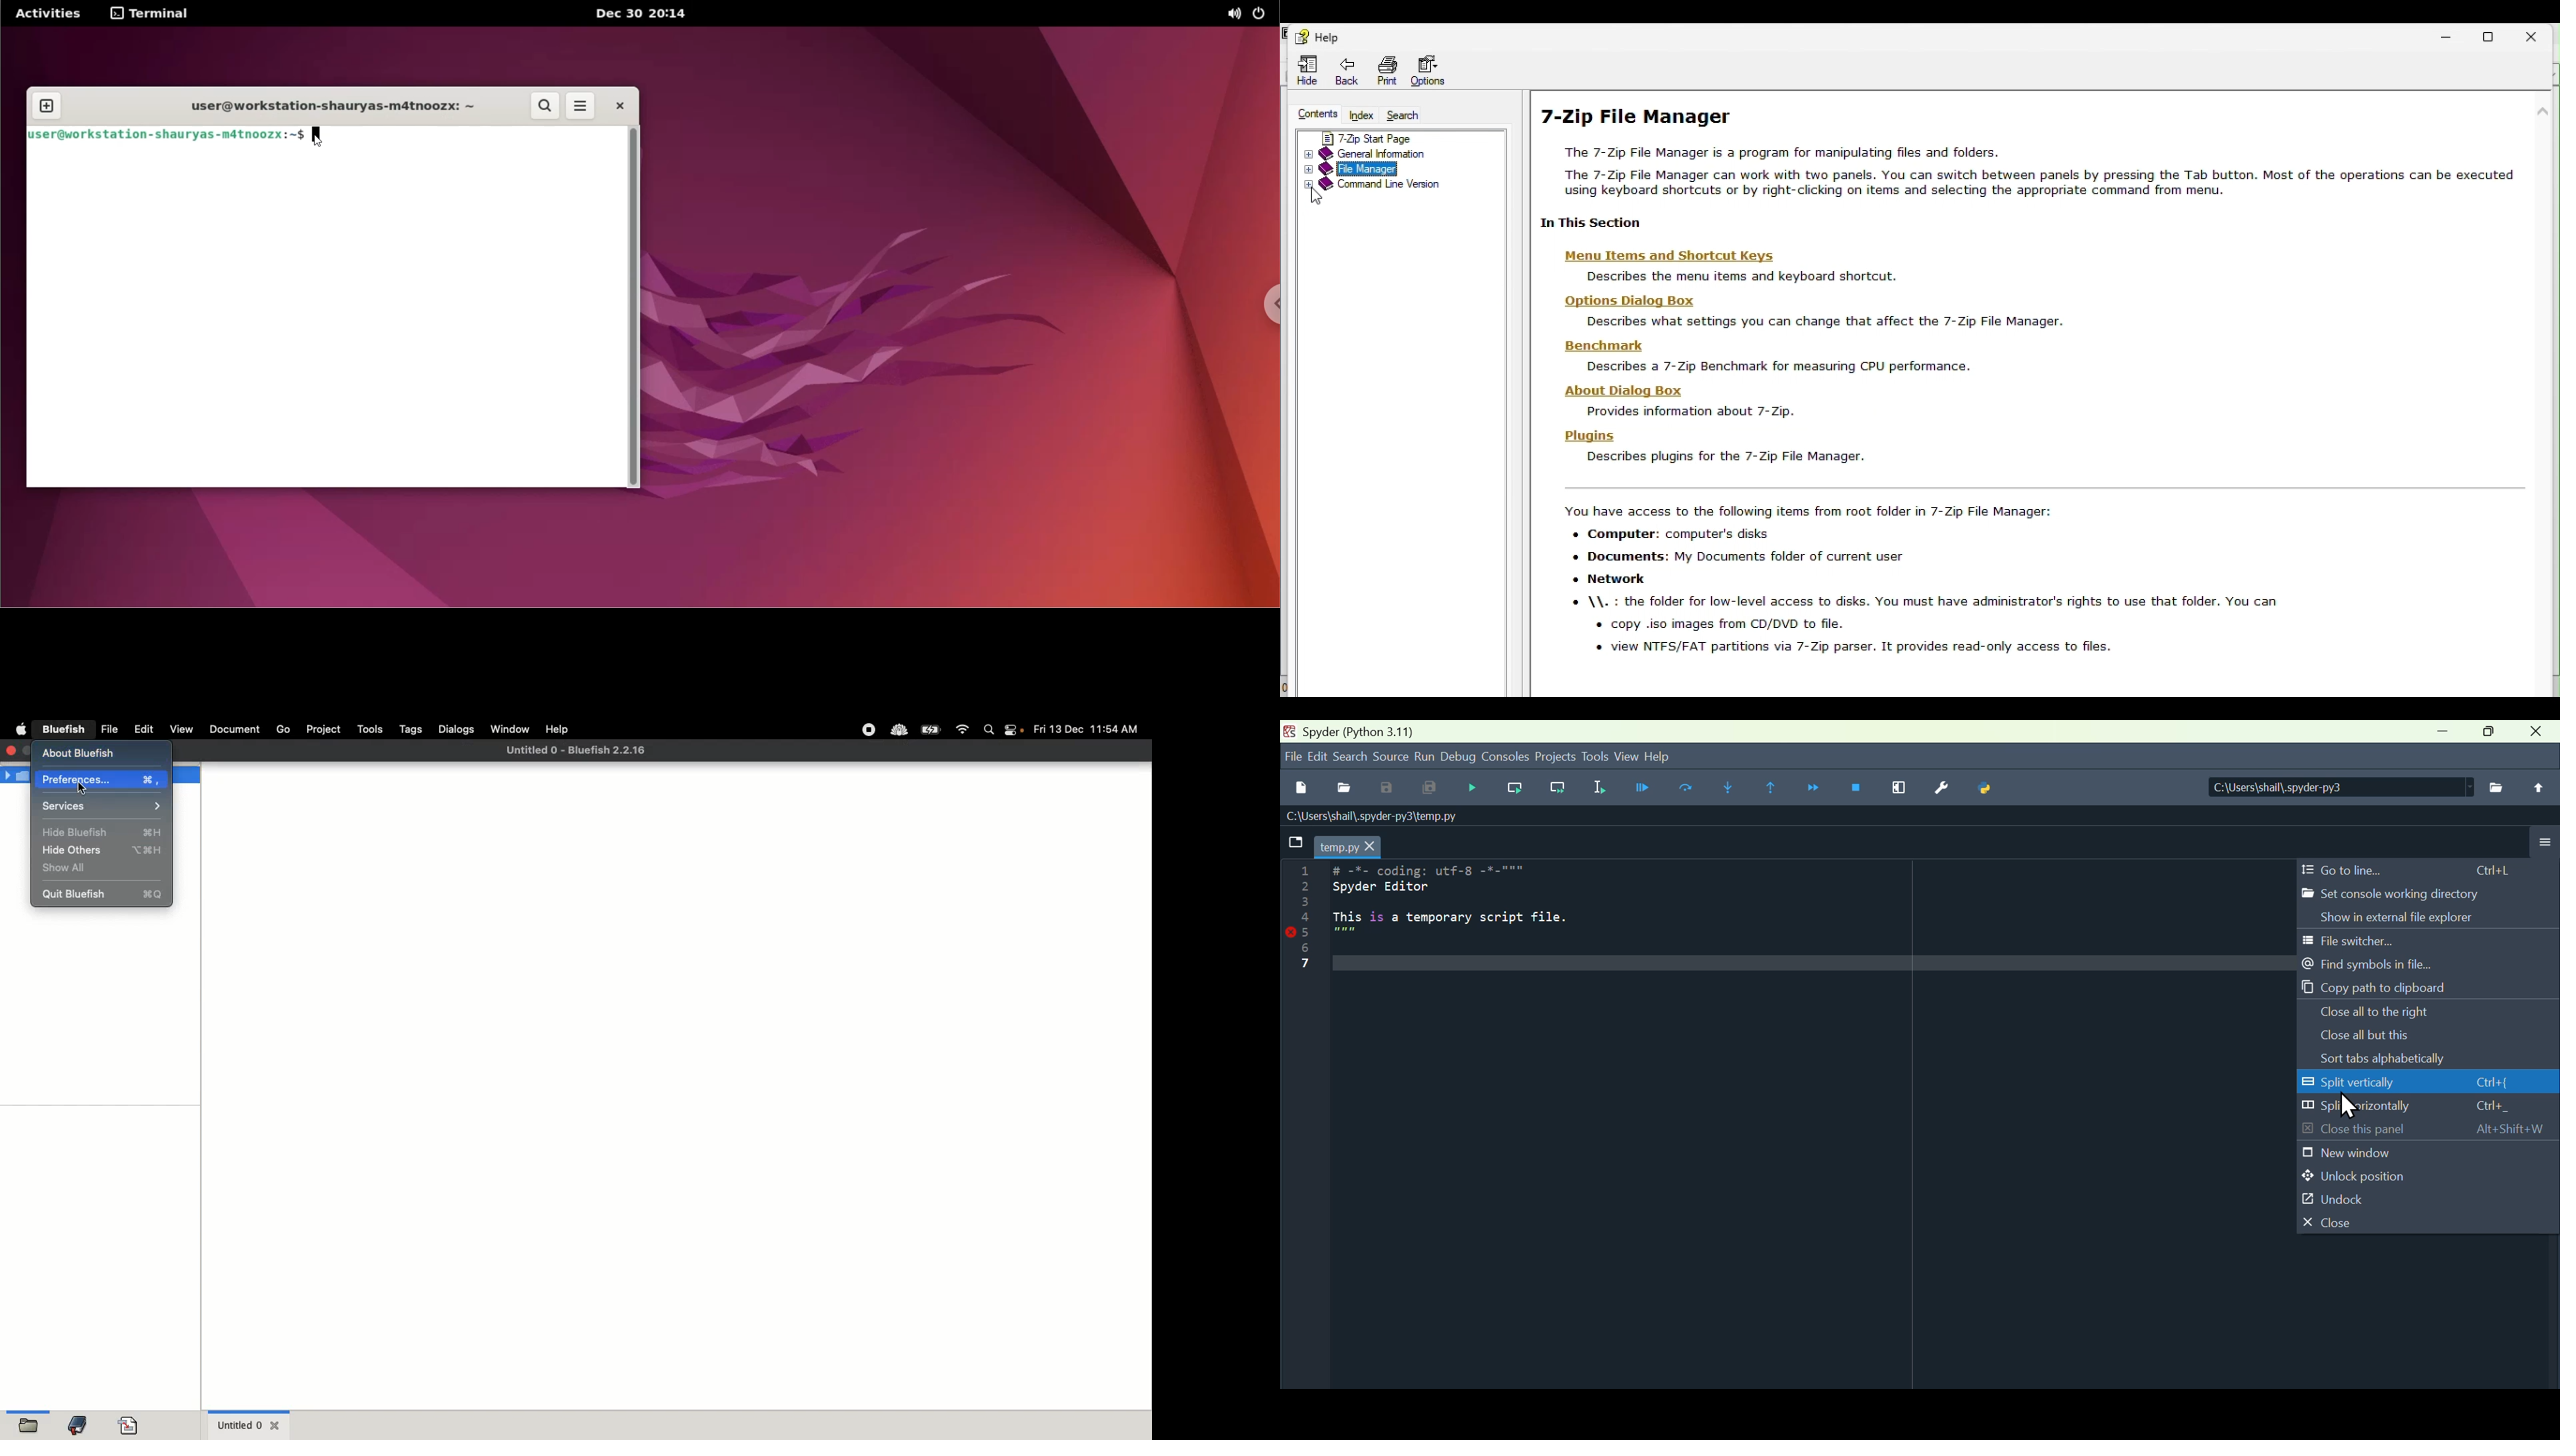 The width and height of the screenshot is (2576, 1456). Describe the element at coordinates (2421, 1015) in the screenshot. I see `Close all to the right` at that location.